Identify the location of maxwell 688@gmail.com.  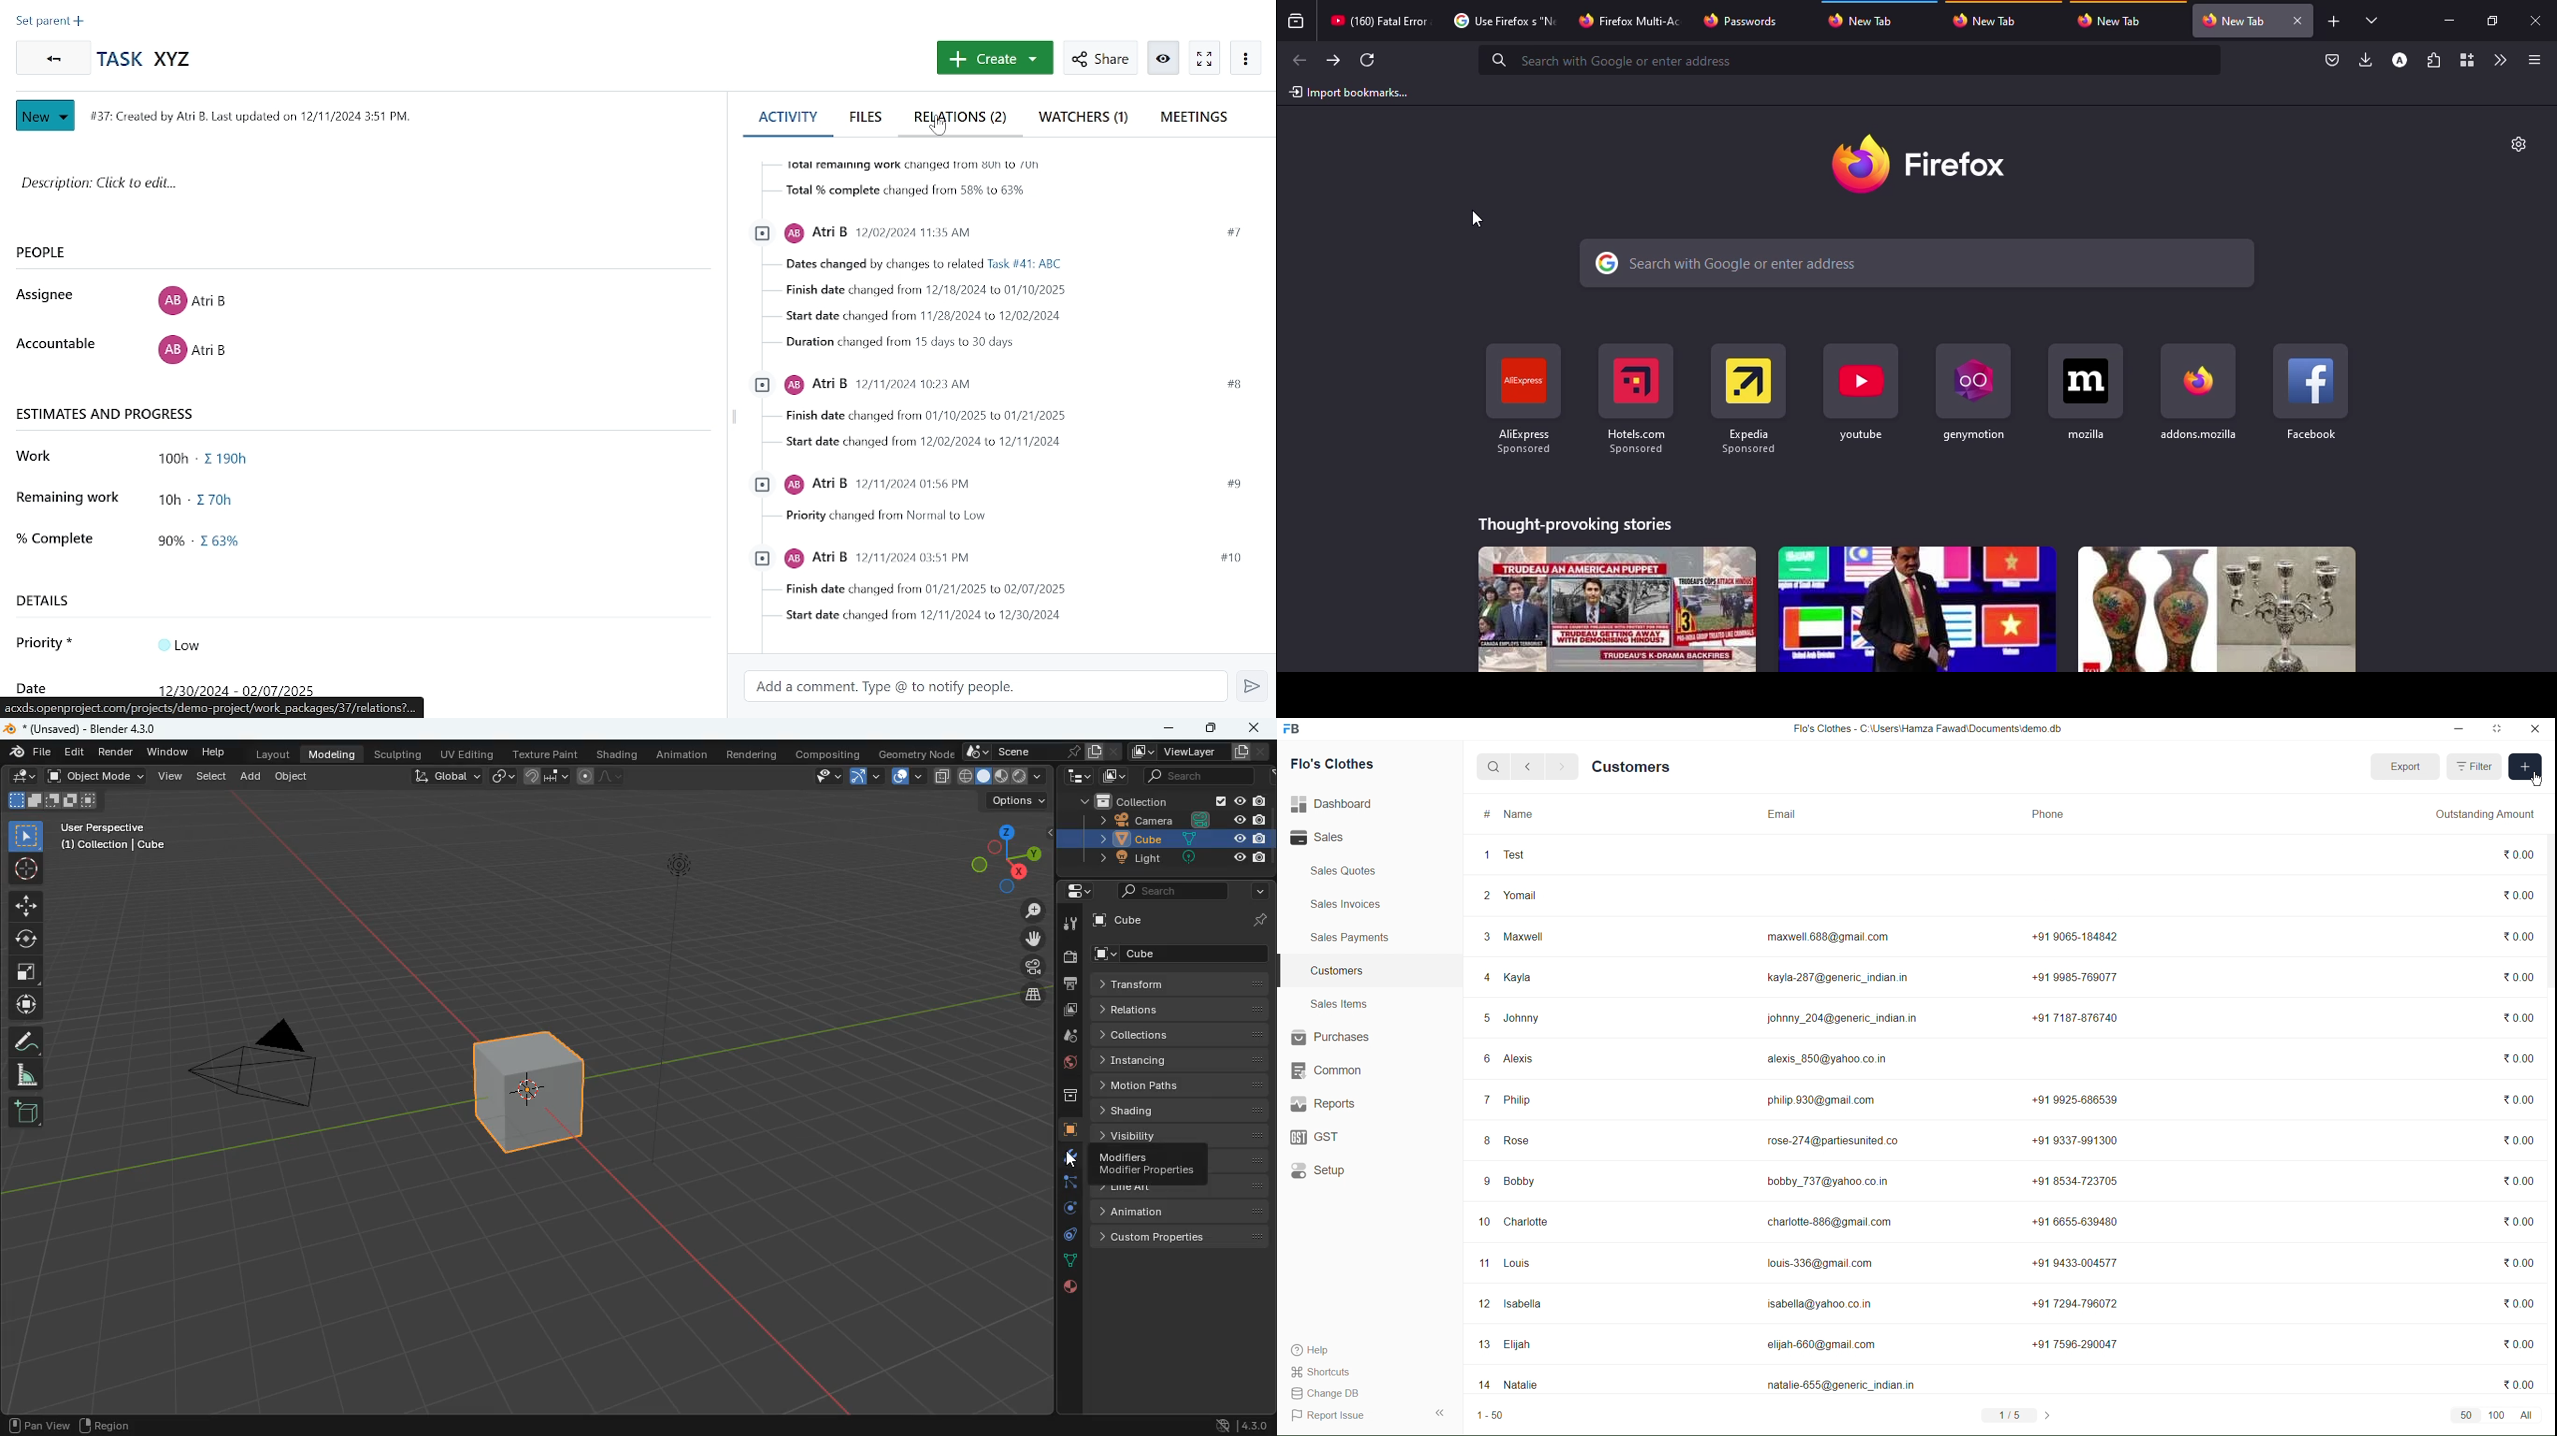
(1830, 938).